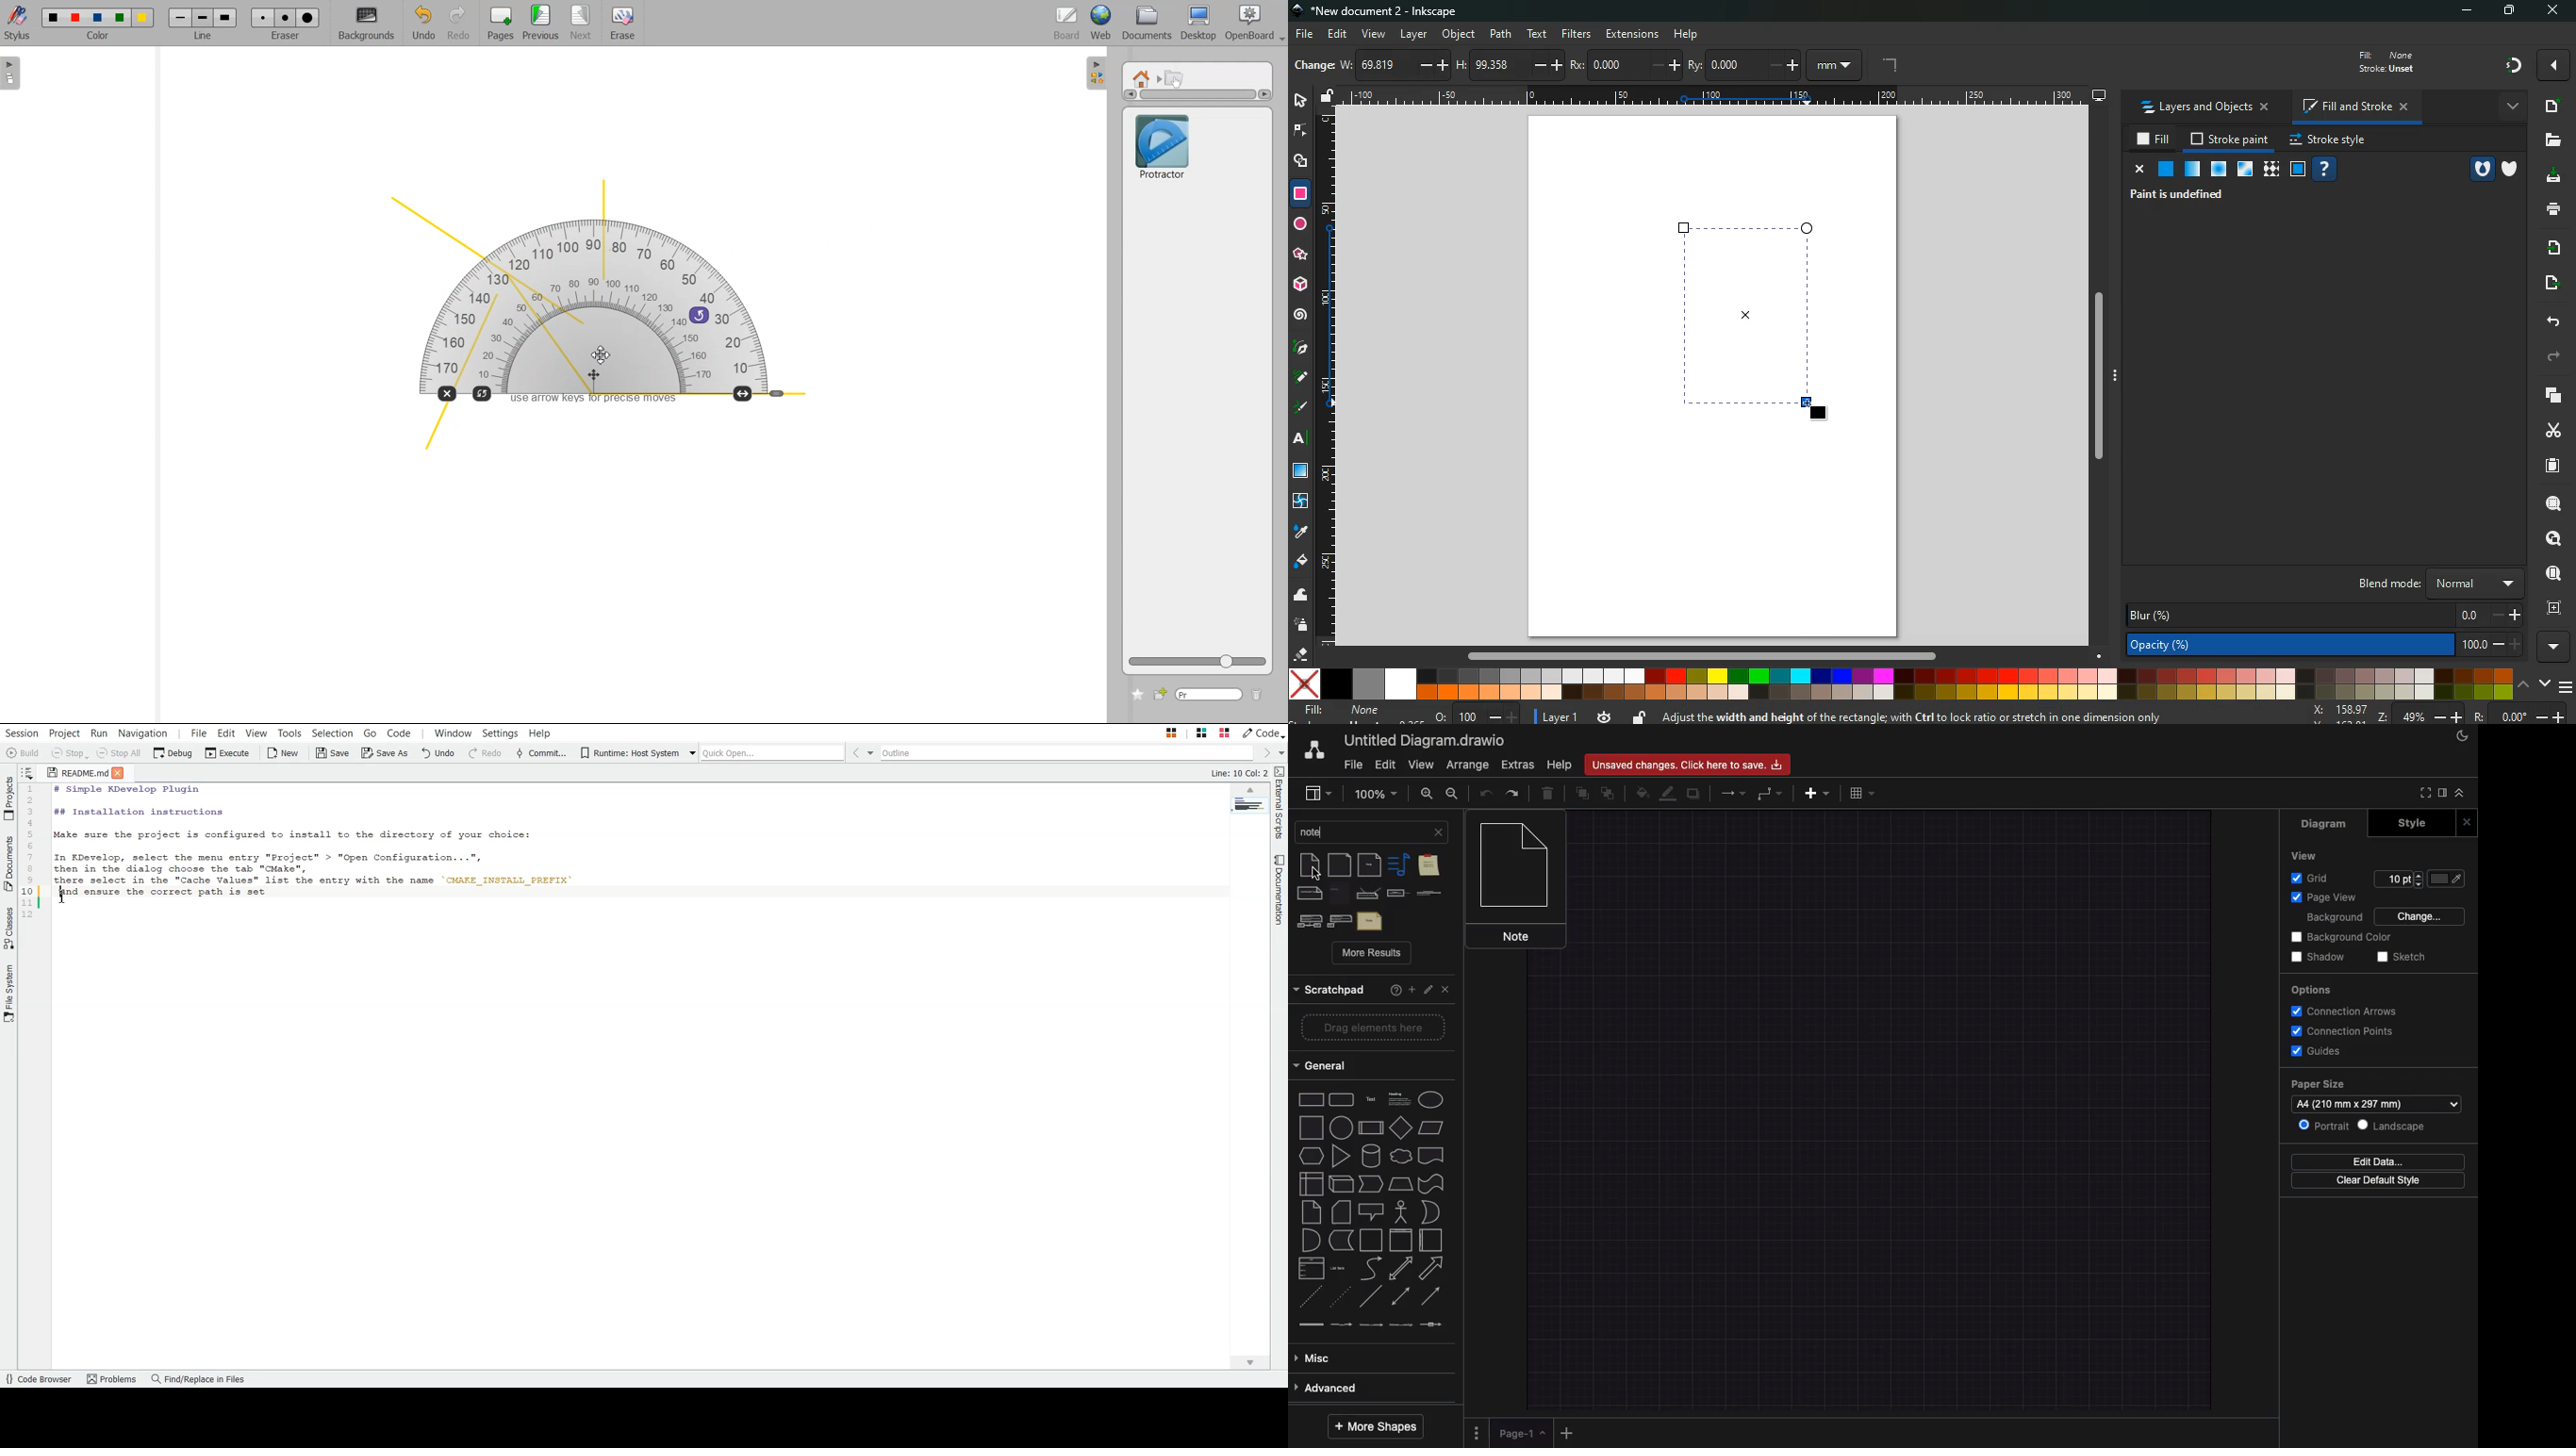 The image size is (2576, 1456). What do you see at coordinates (2553, 321) in the screenshot?
I see `back` at bounding box center [2553, 321].